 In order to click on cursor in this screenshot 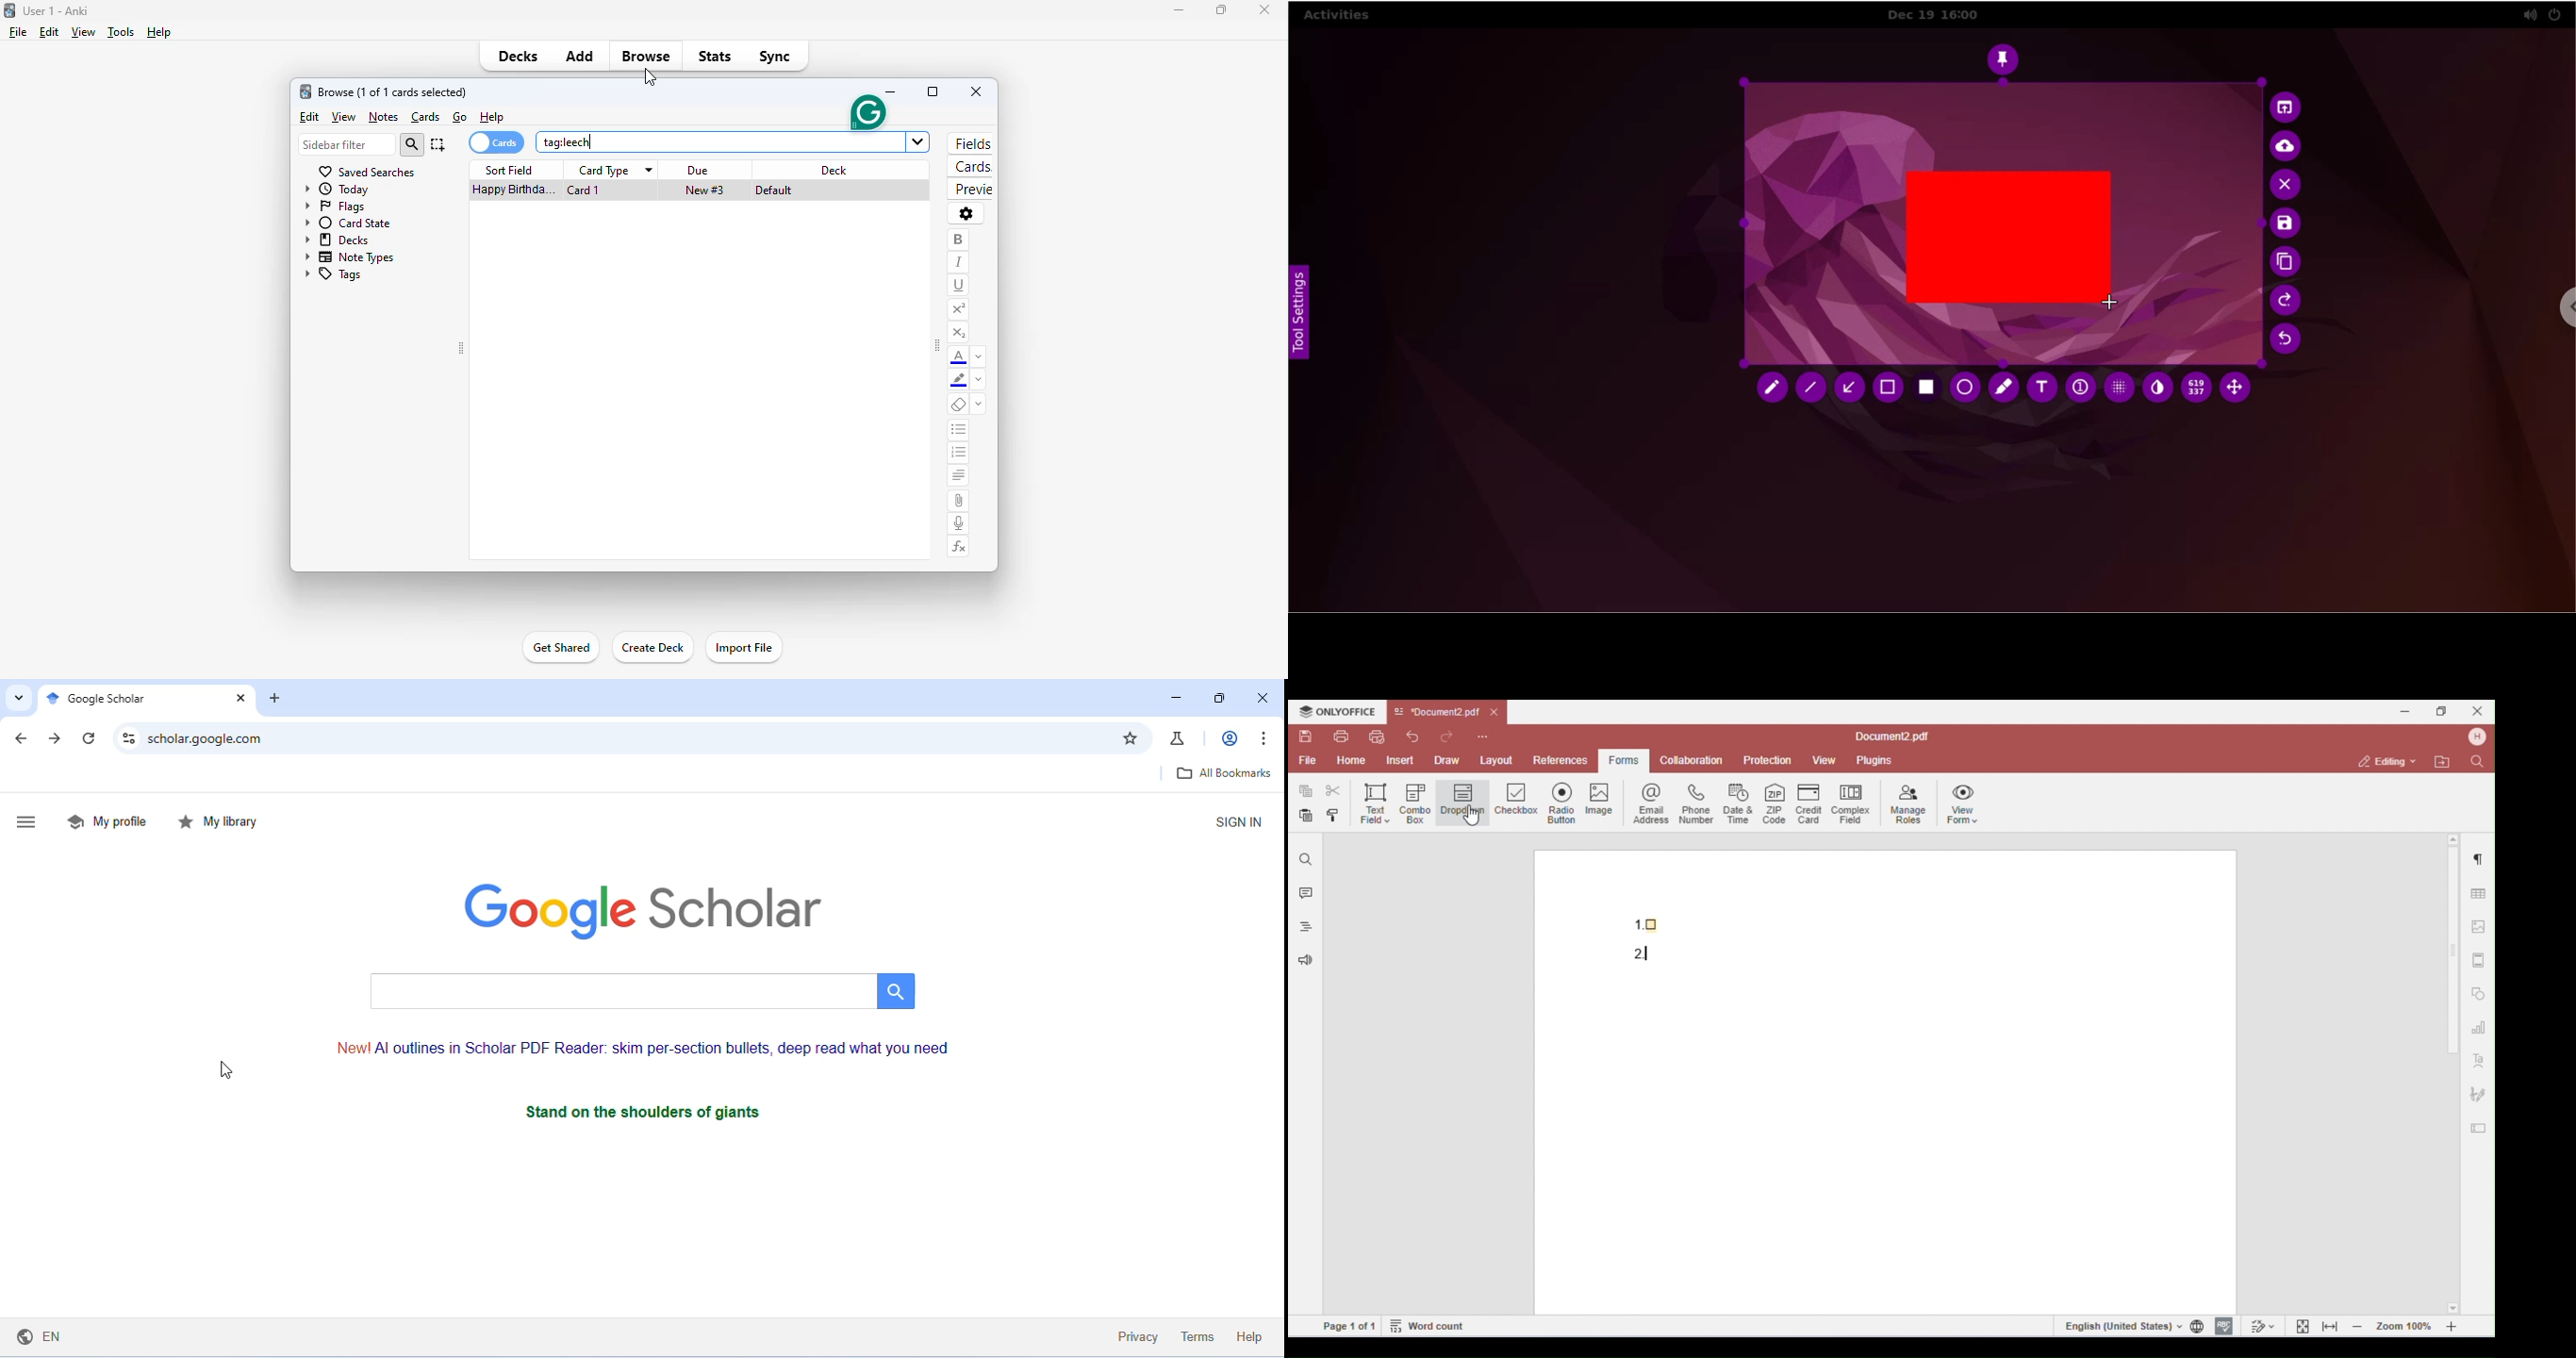, I will do `click(2115, 301)`.